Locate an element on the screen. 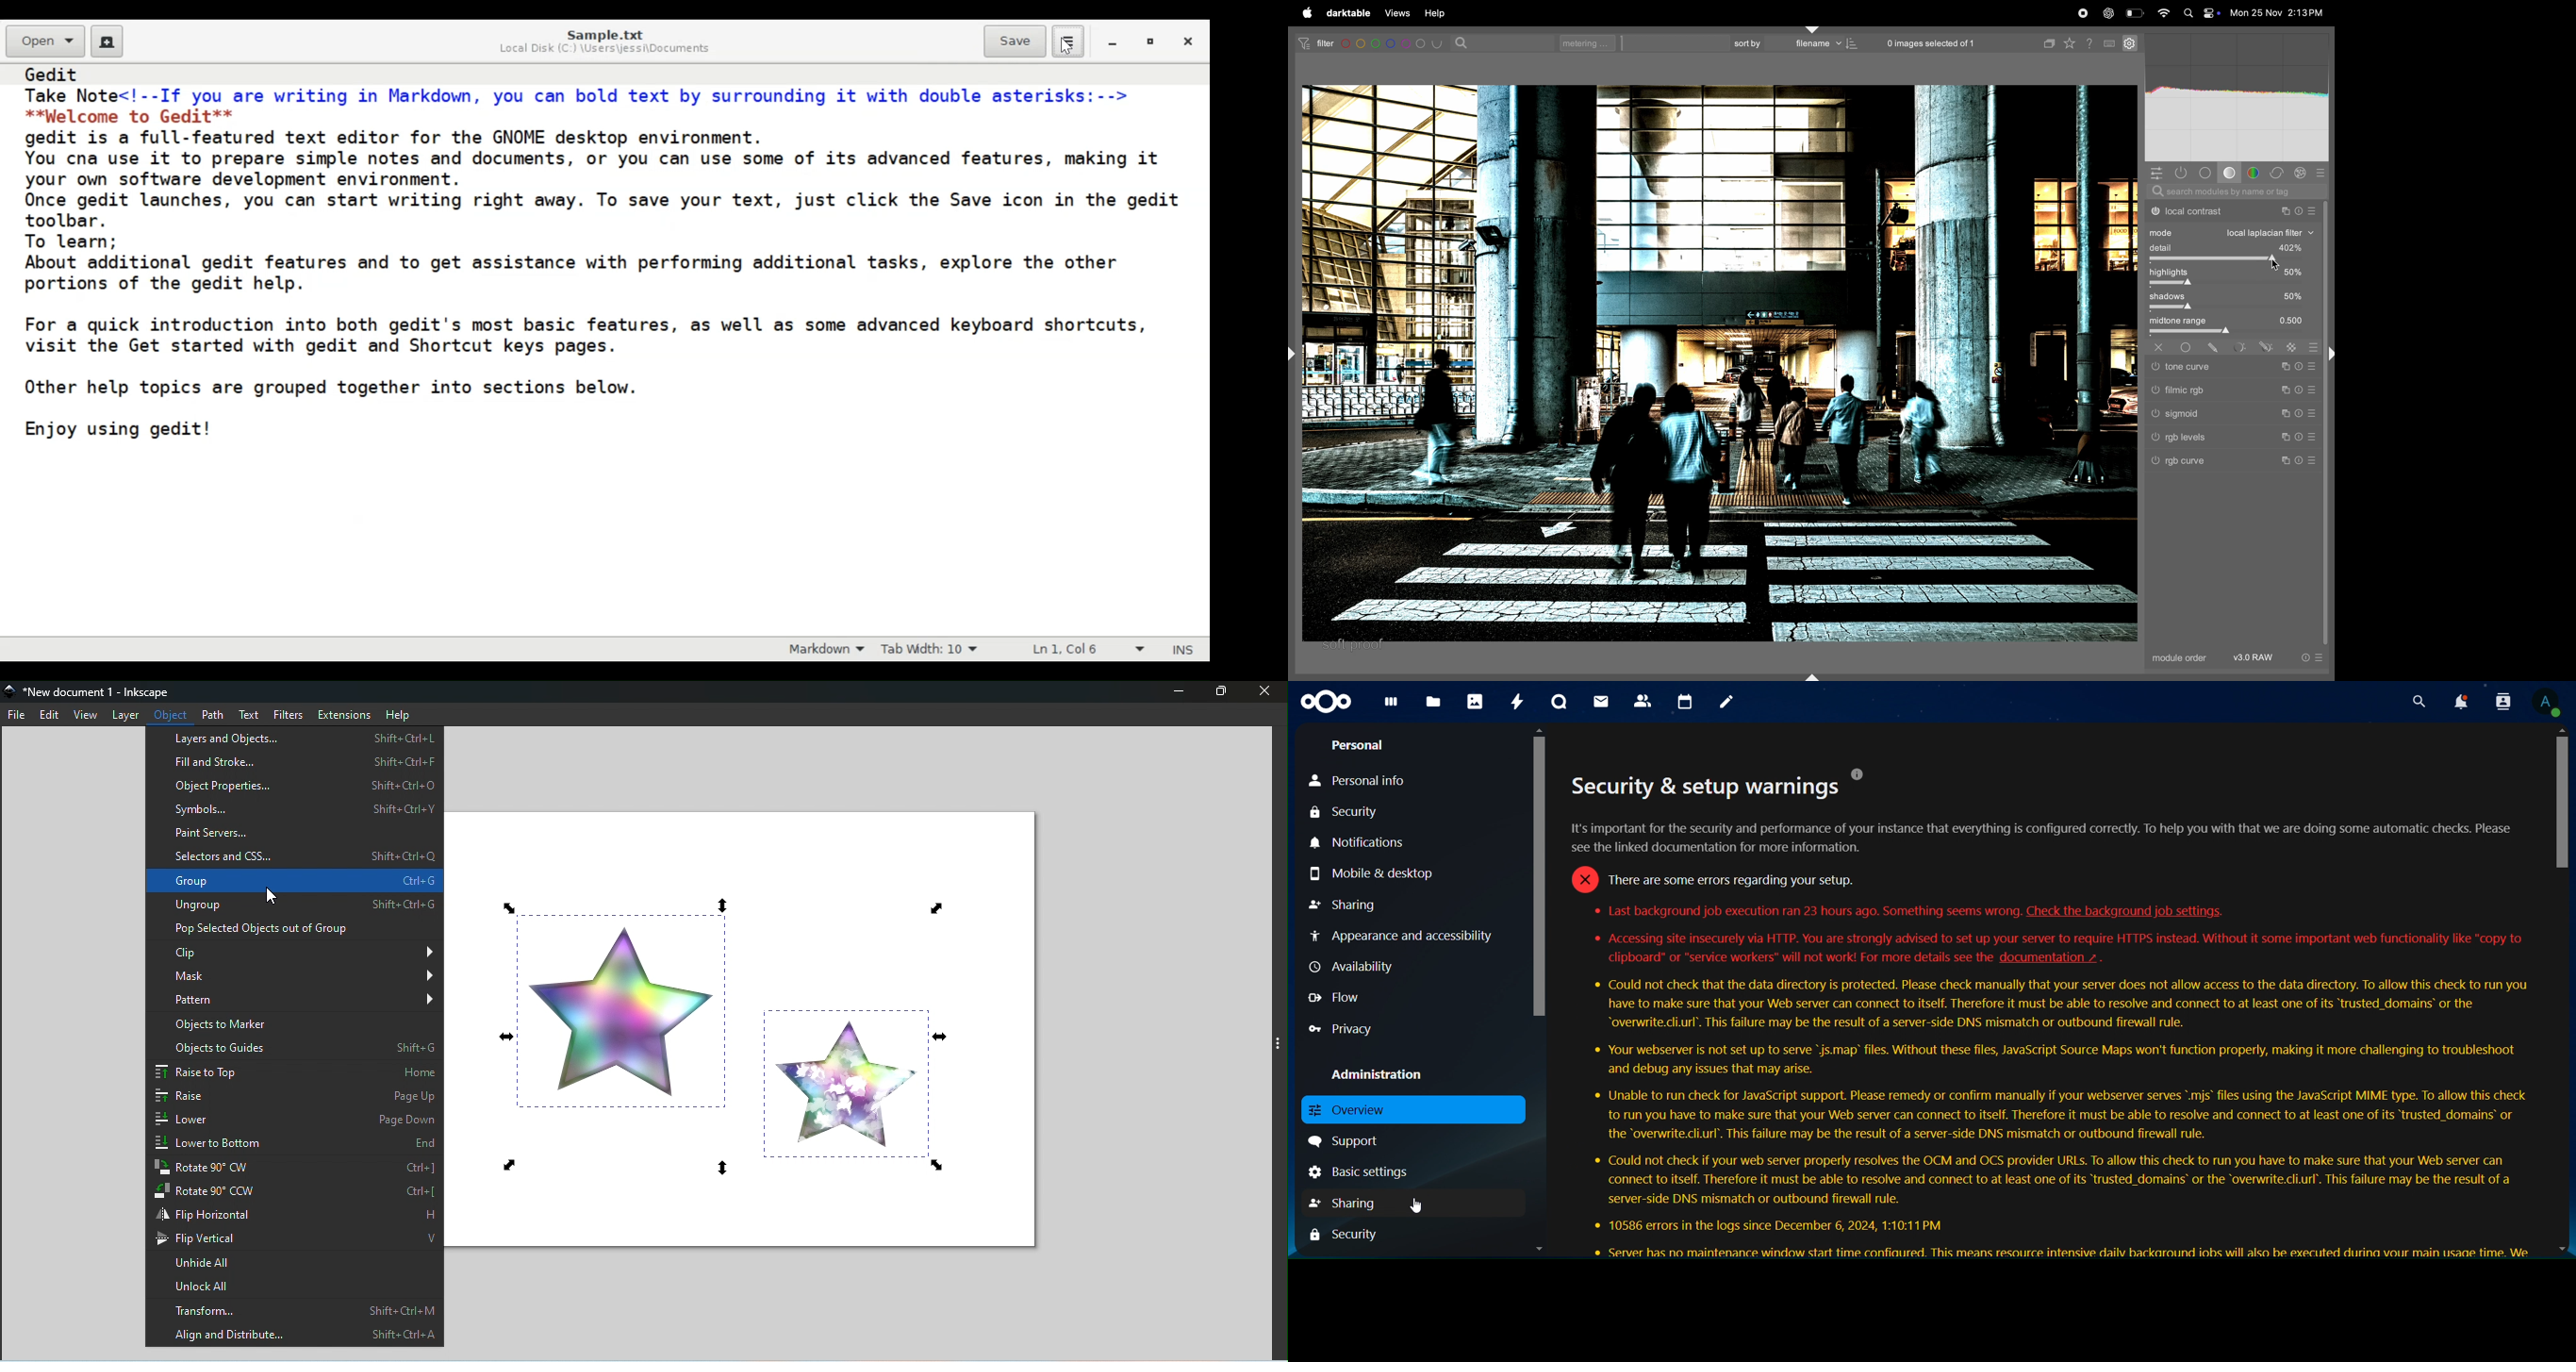  security is located at coordinates (1345, 813).